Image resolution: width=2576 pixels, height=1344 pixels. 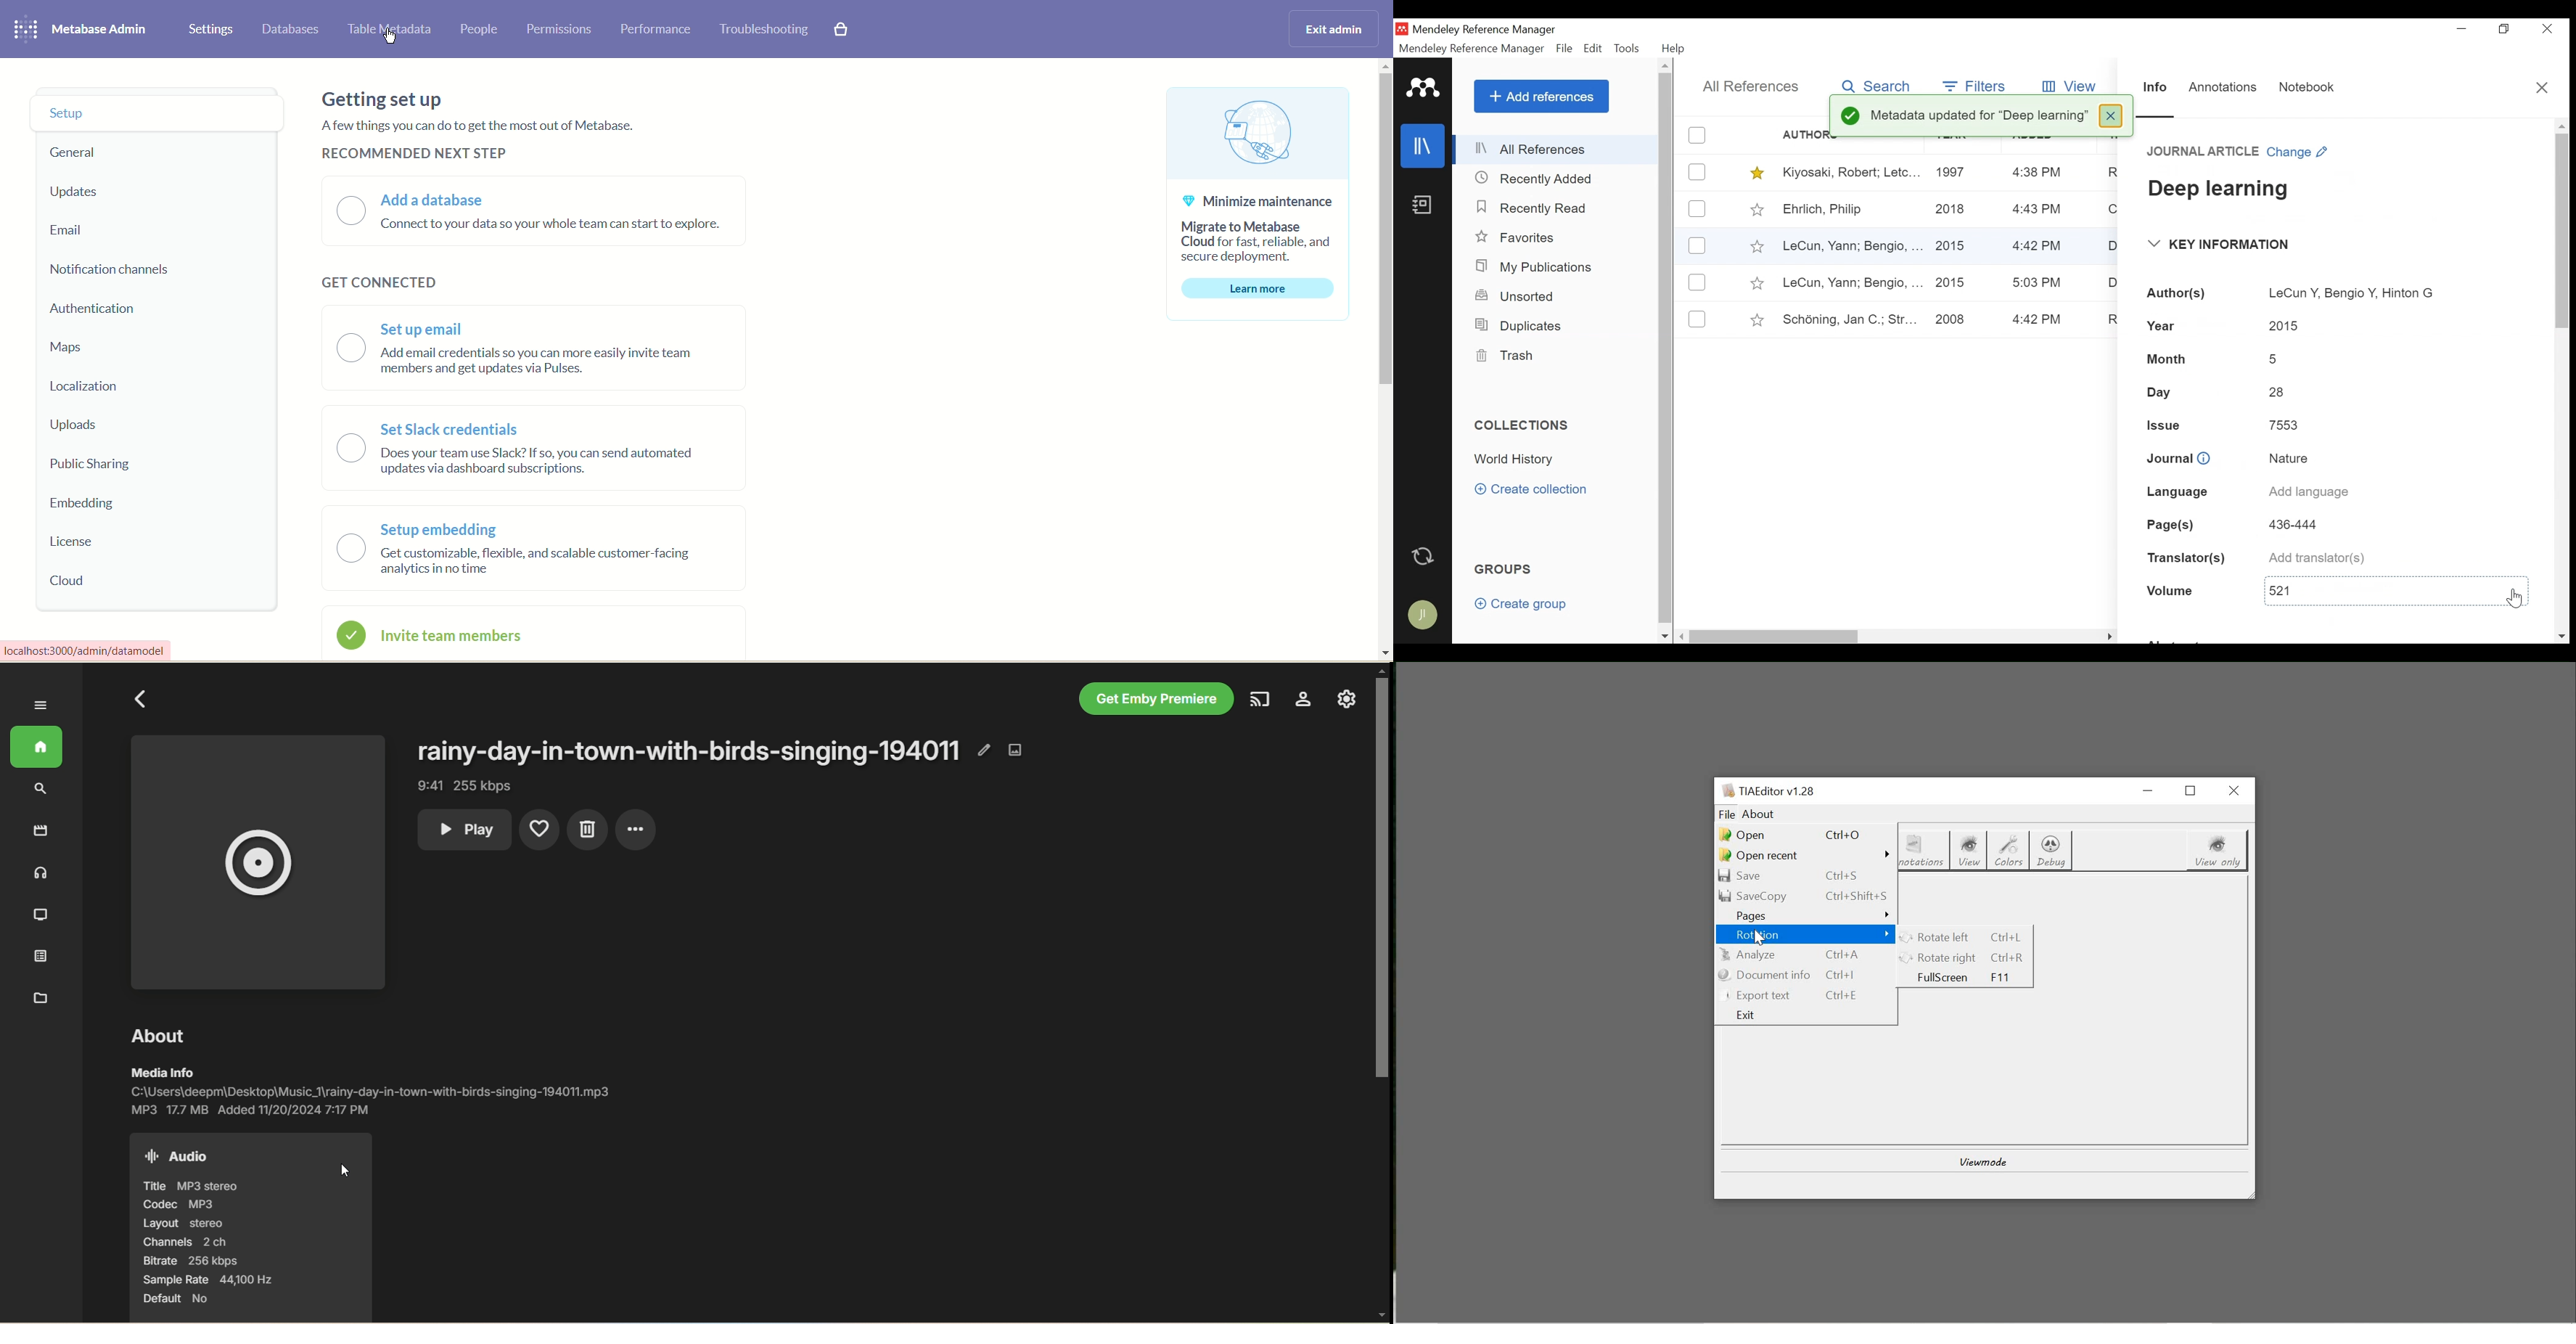 I want to click on Close, so click(x=2543, y=91).